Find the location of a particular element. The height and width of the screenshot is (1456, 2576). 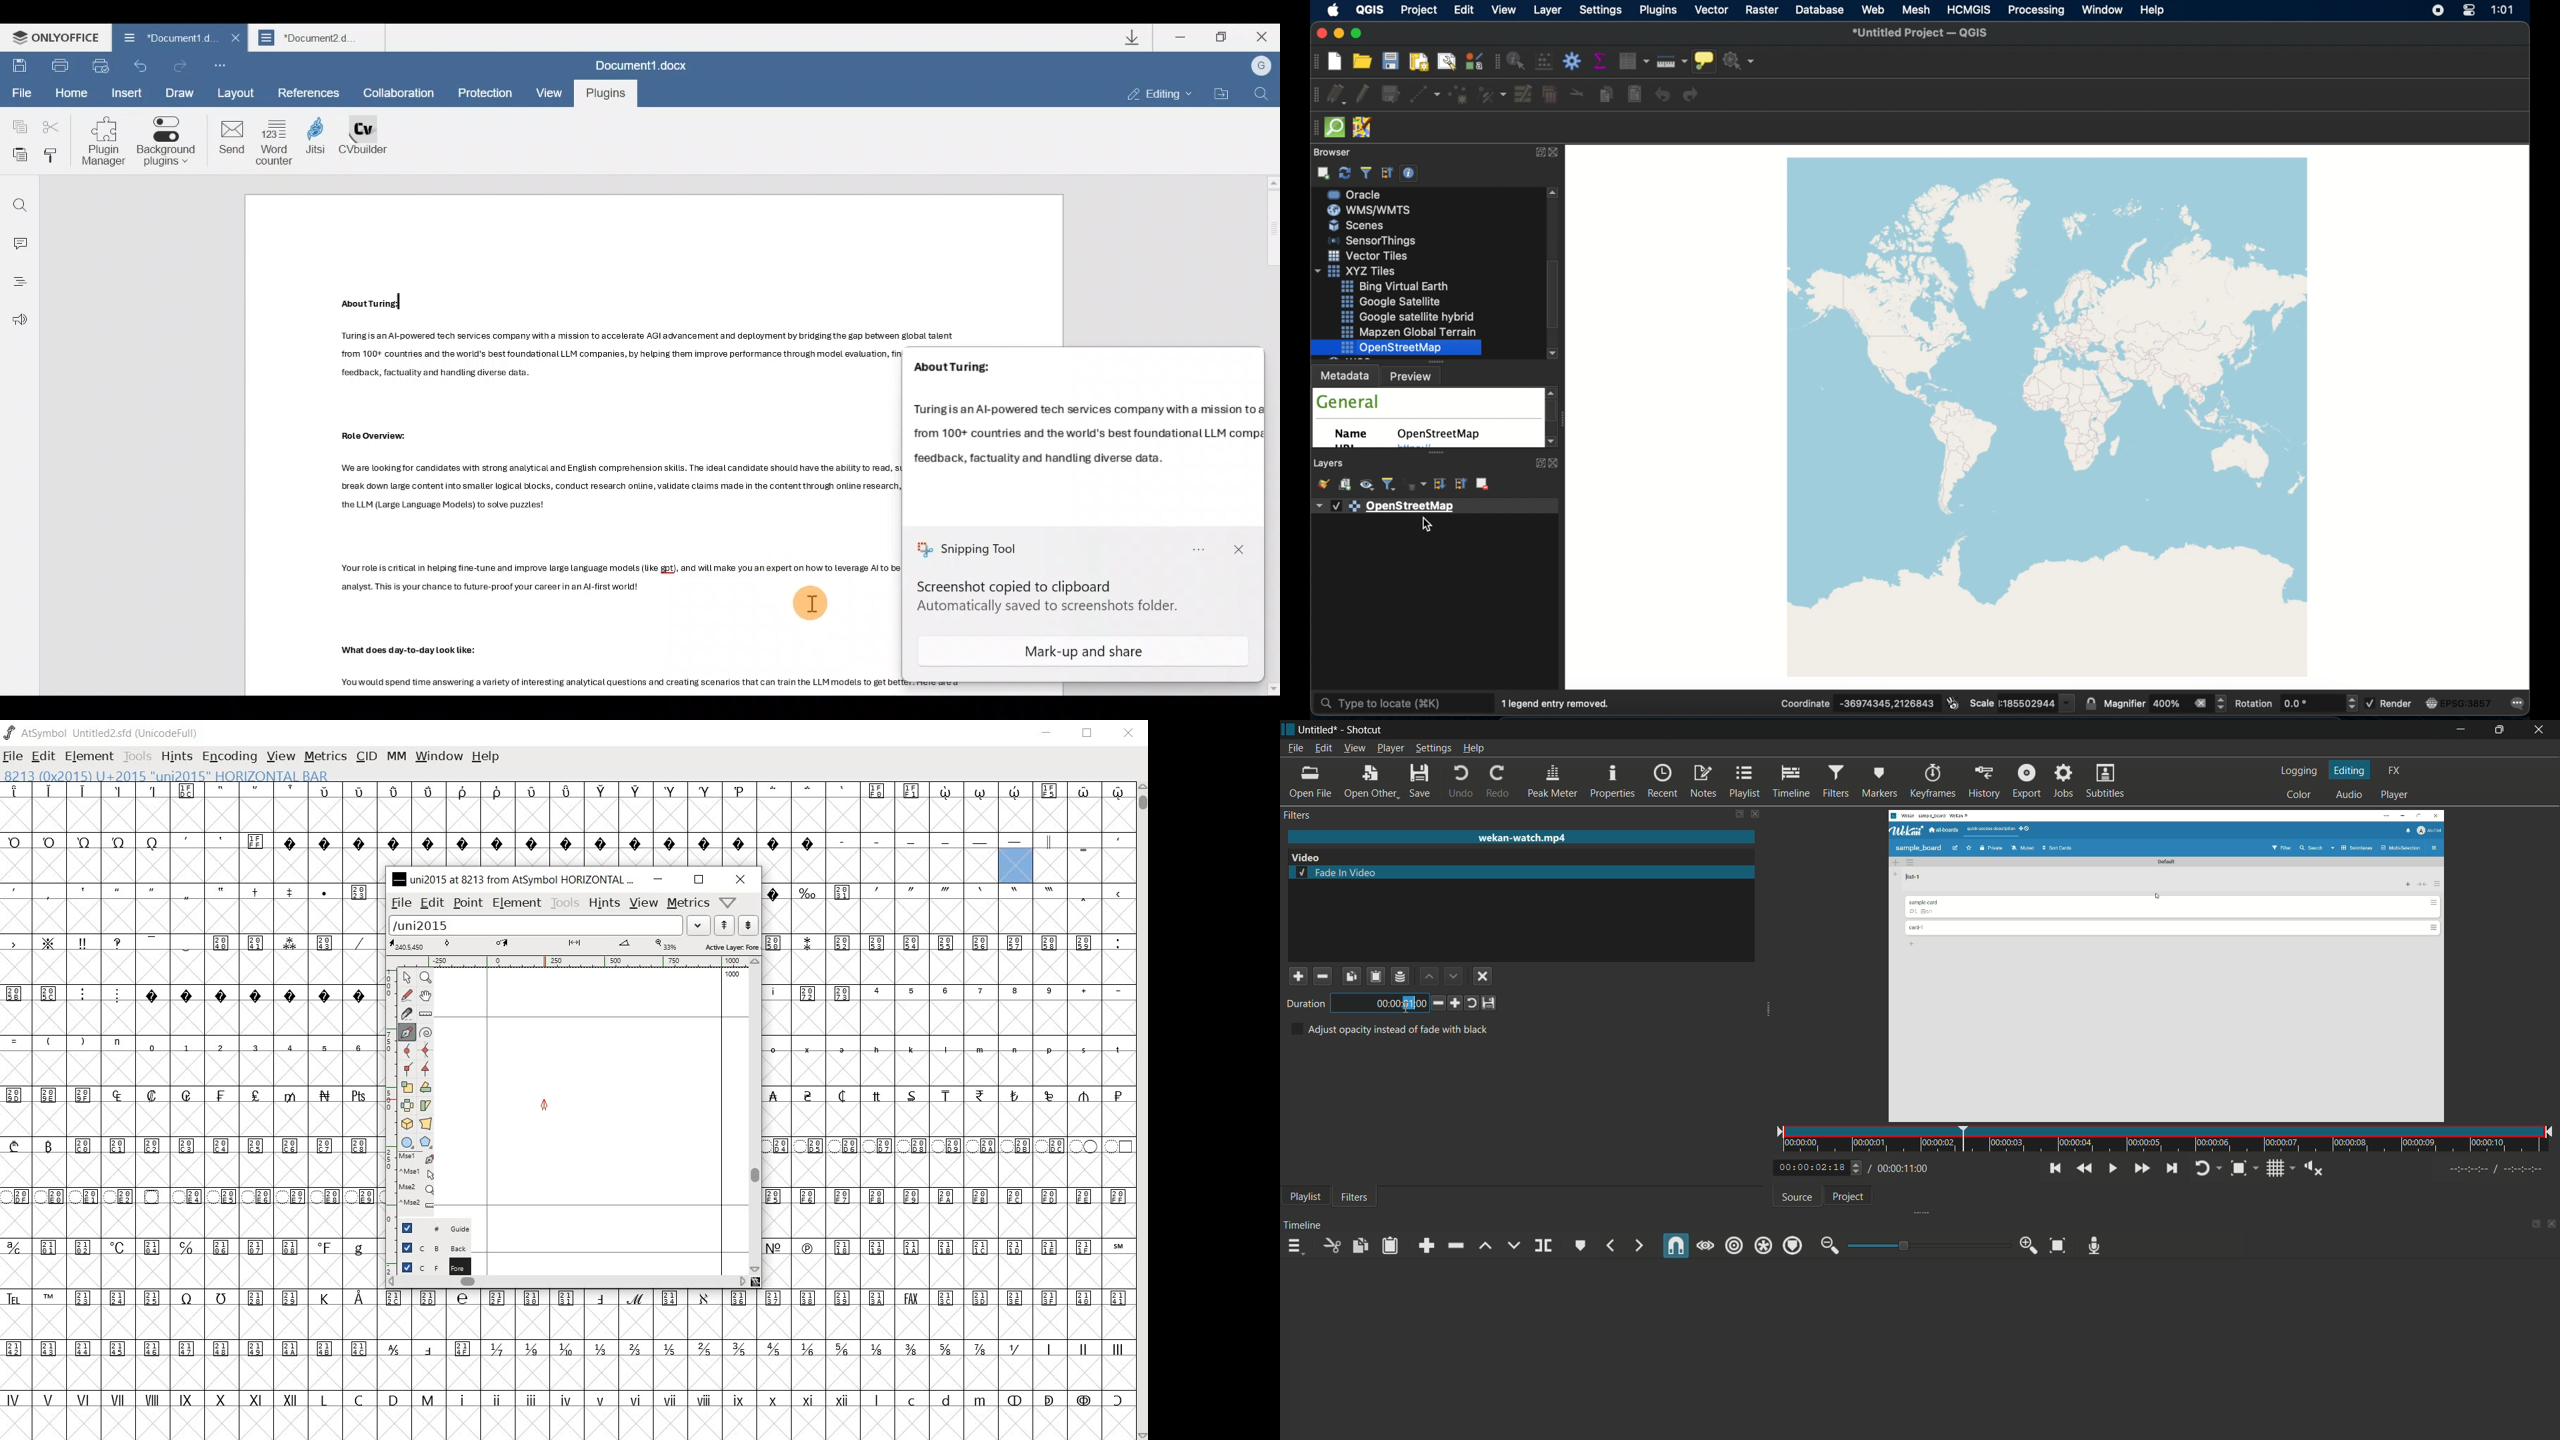

HINTS is located at coordinates (178, 757).